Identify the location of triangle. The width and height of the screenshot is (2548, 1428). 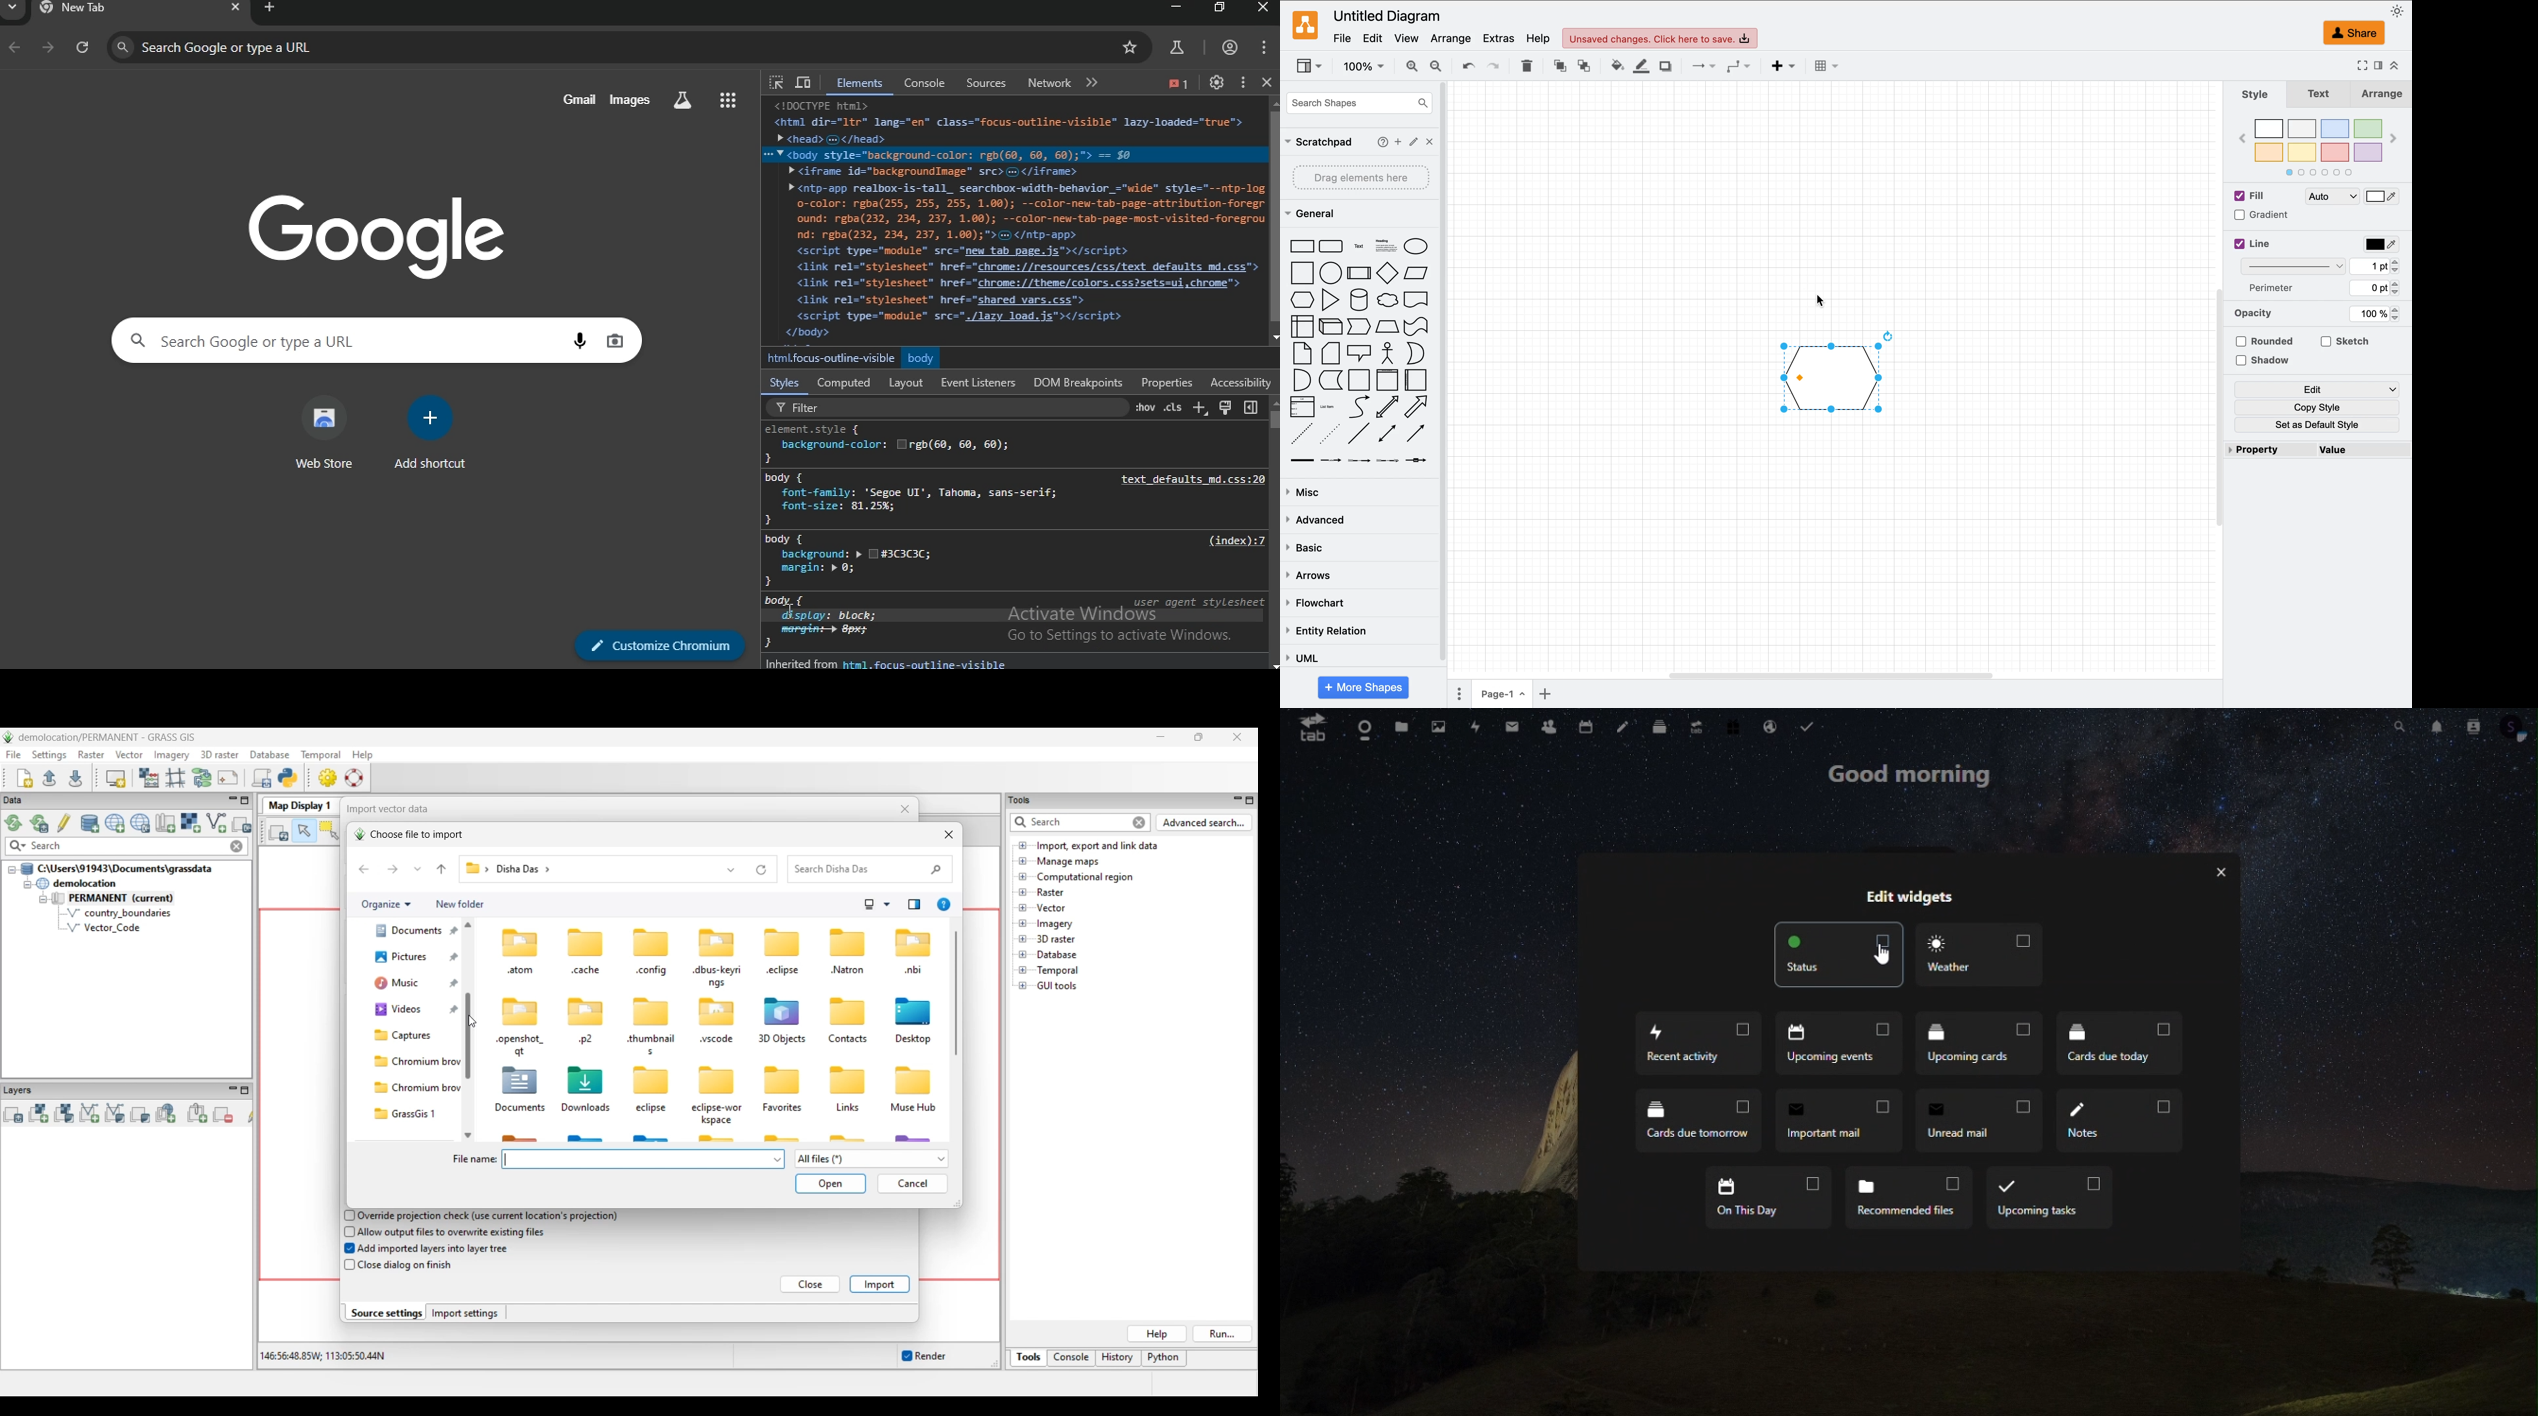
(1330, 300).